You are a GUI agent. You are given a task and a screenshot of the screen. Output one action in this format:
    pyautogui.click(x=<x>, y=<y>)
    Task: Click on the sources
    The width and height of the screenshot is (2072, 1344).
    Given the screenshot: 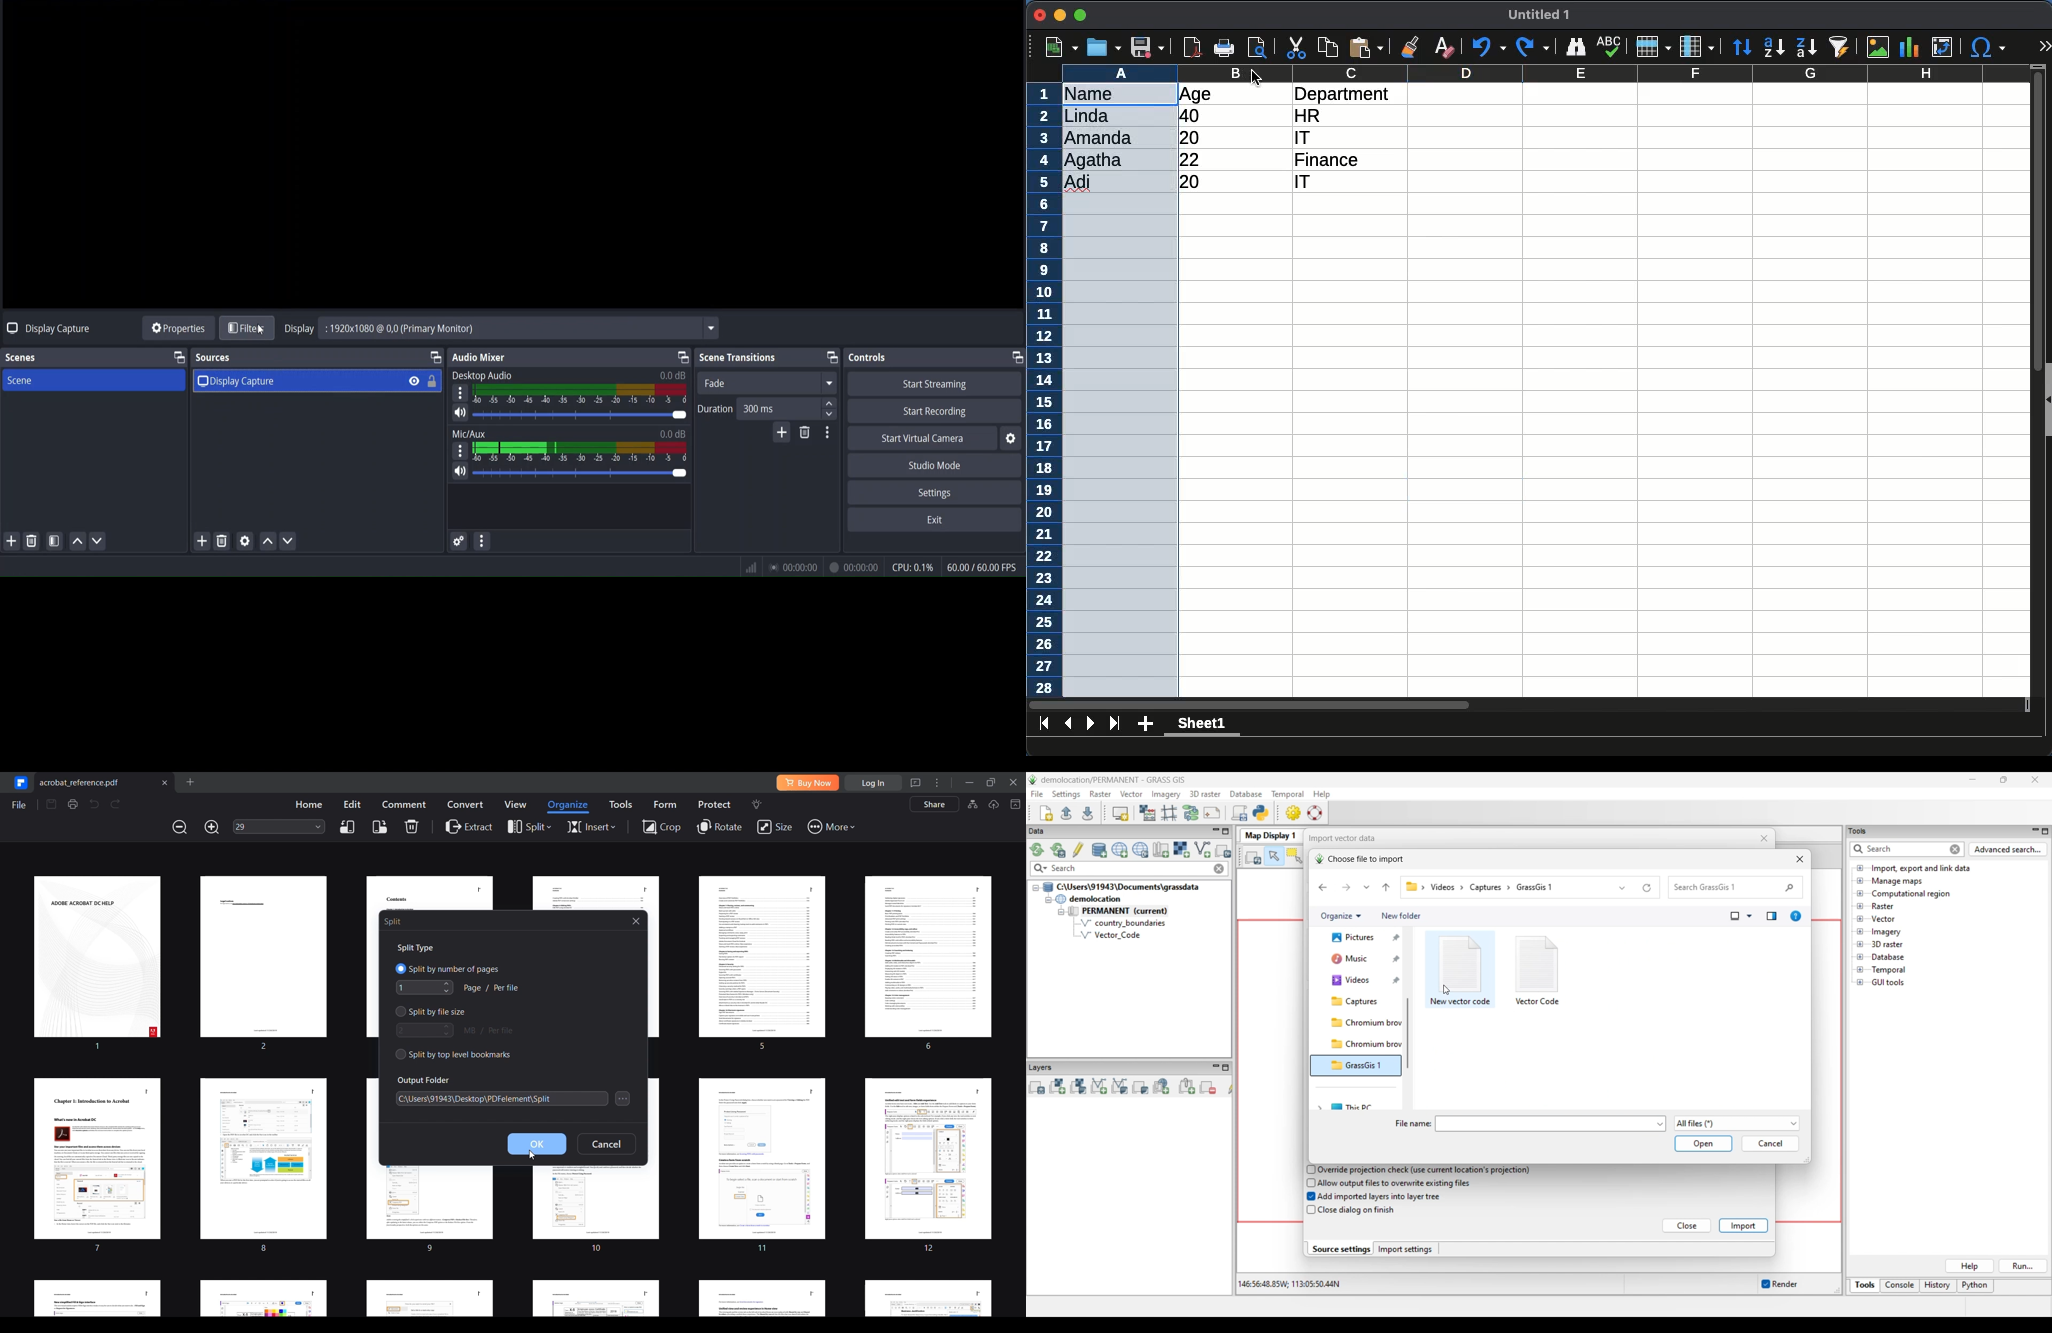 What is the action you would take?
    pyautogui.click(x=214, y=358)
    